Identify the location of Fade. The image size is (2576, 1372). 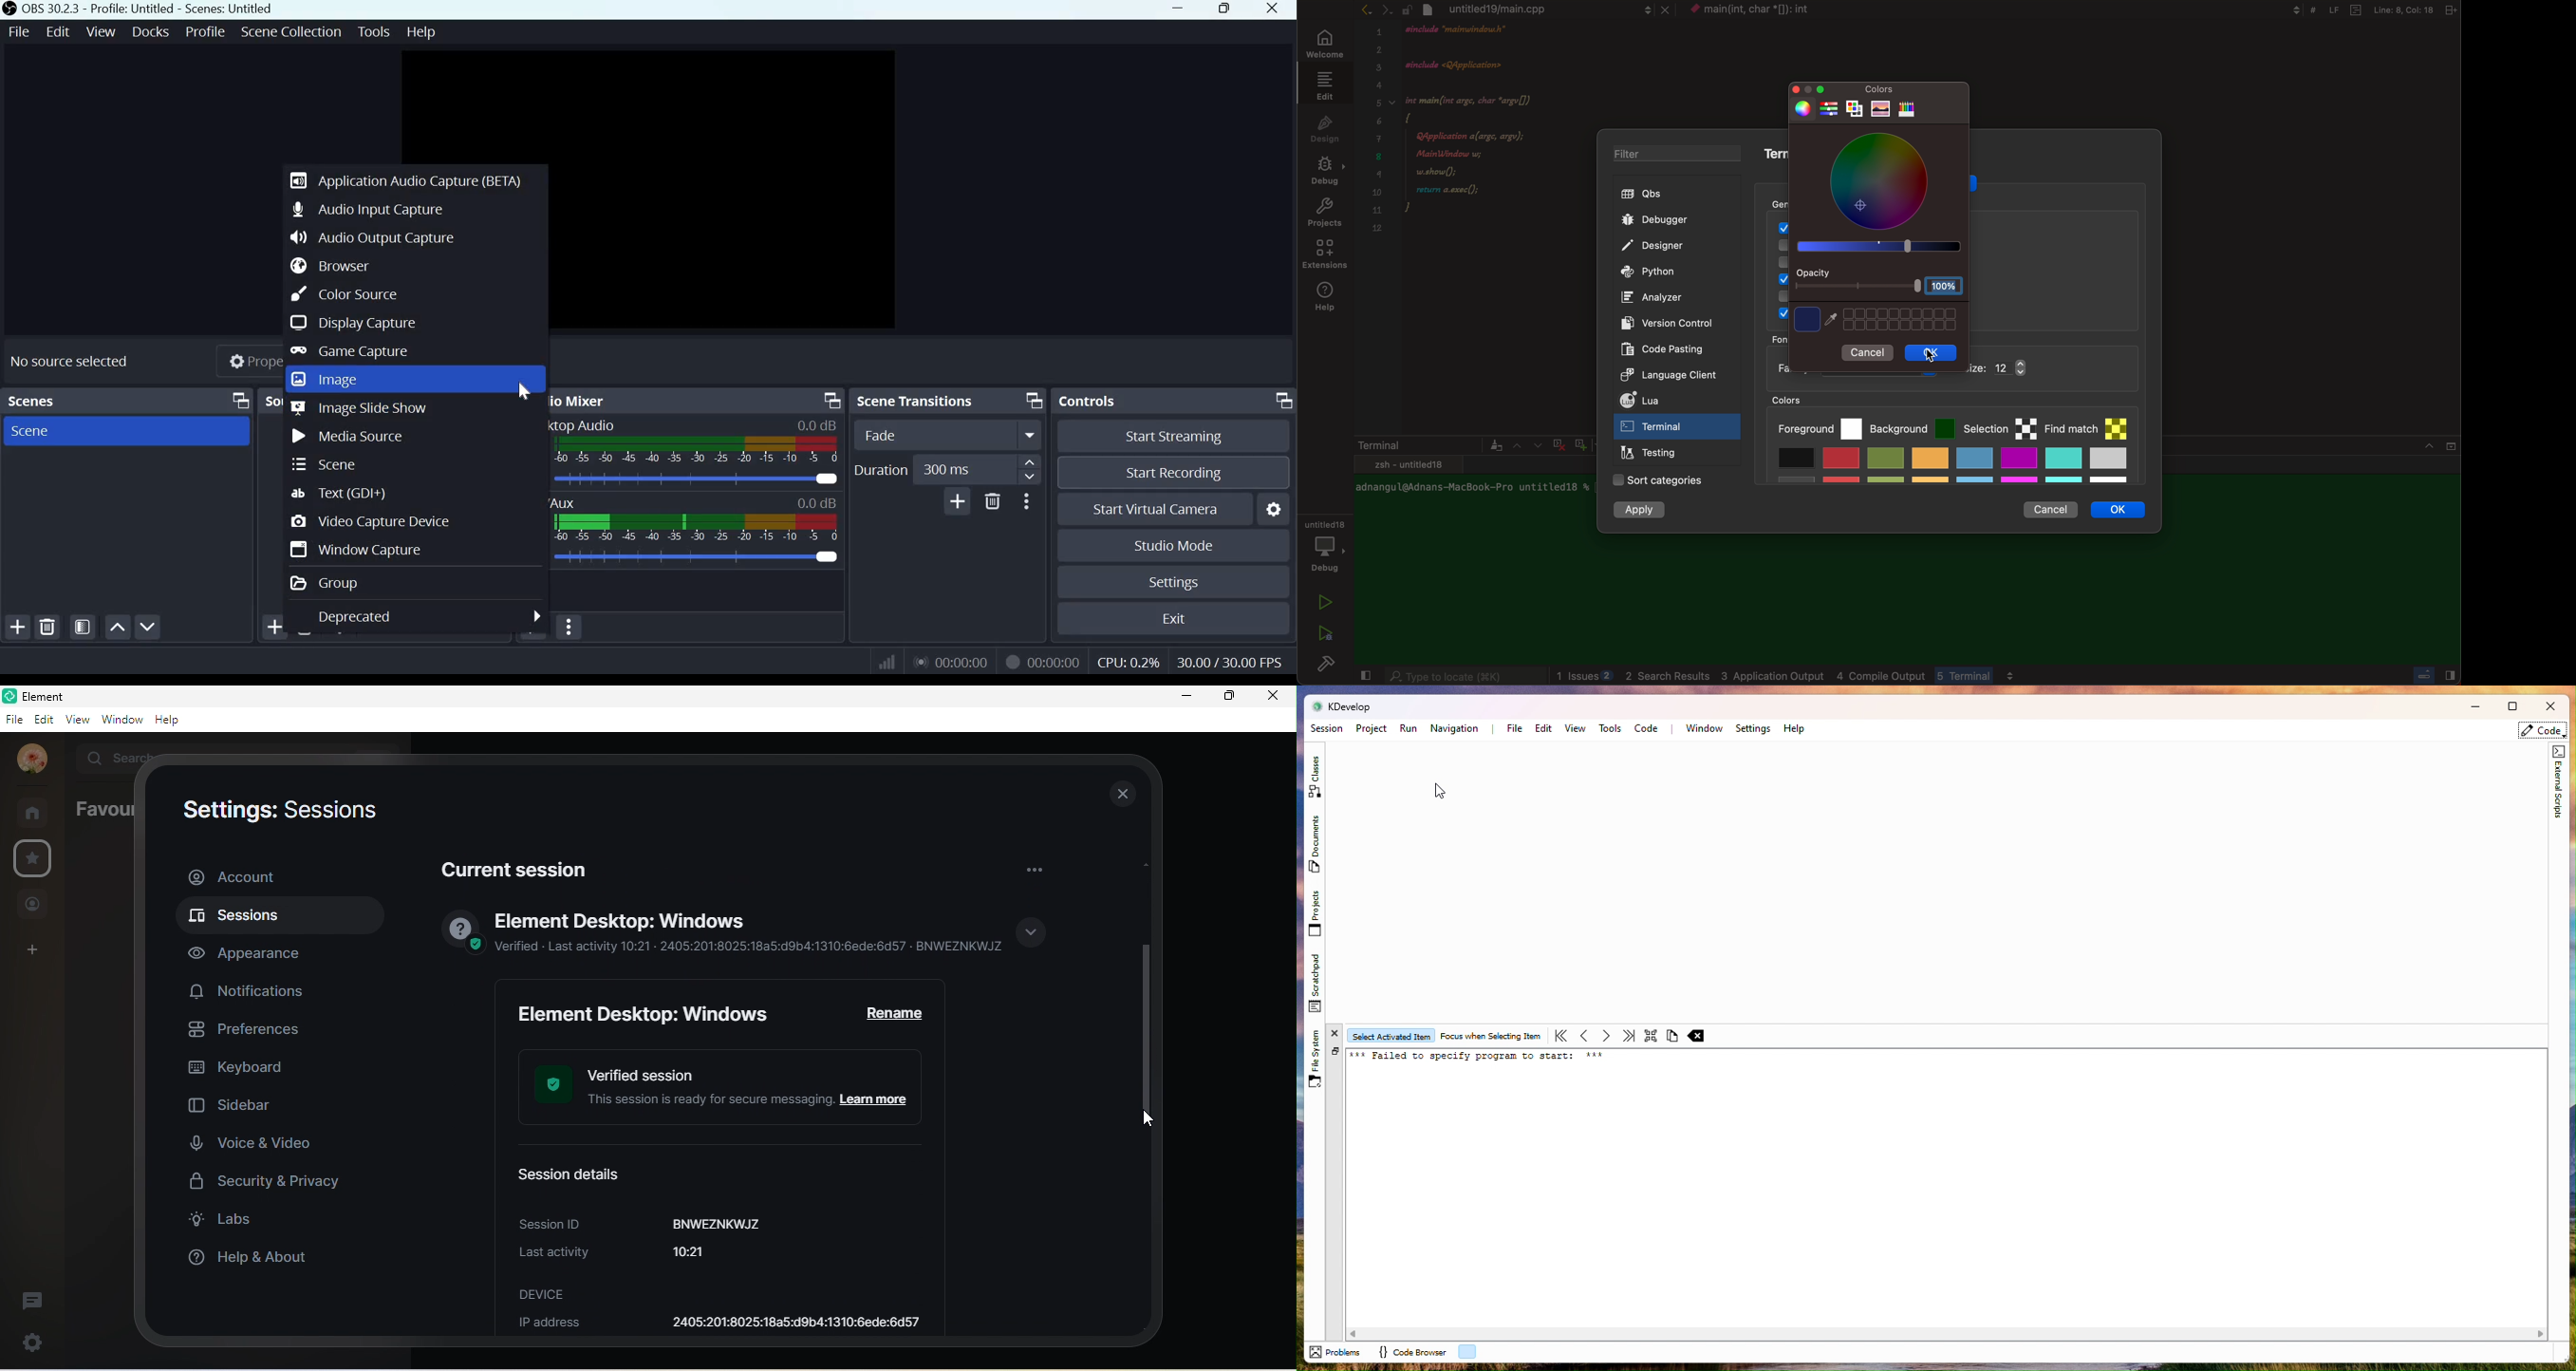
(930, 434).